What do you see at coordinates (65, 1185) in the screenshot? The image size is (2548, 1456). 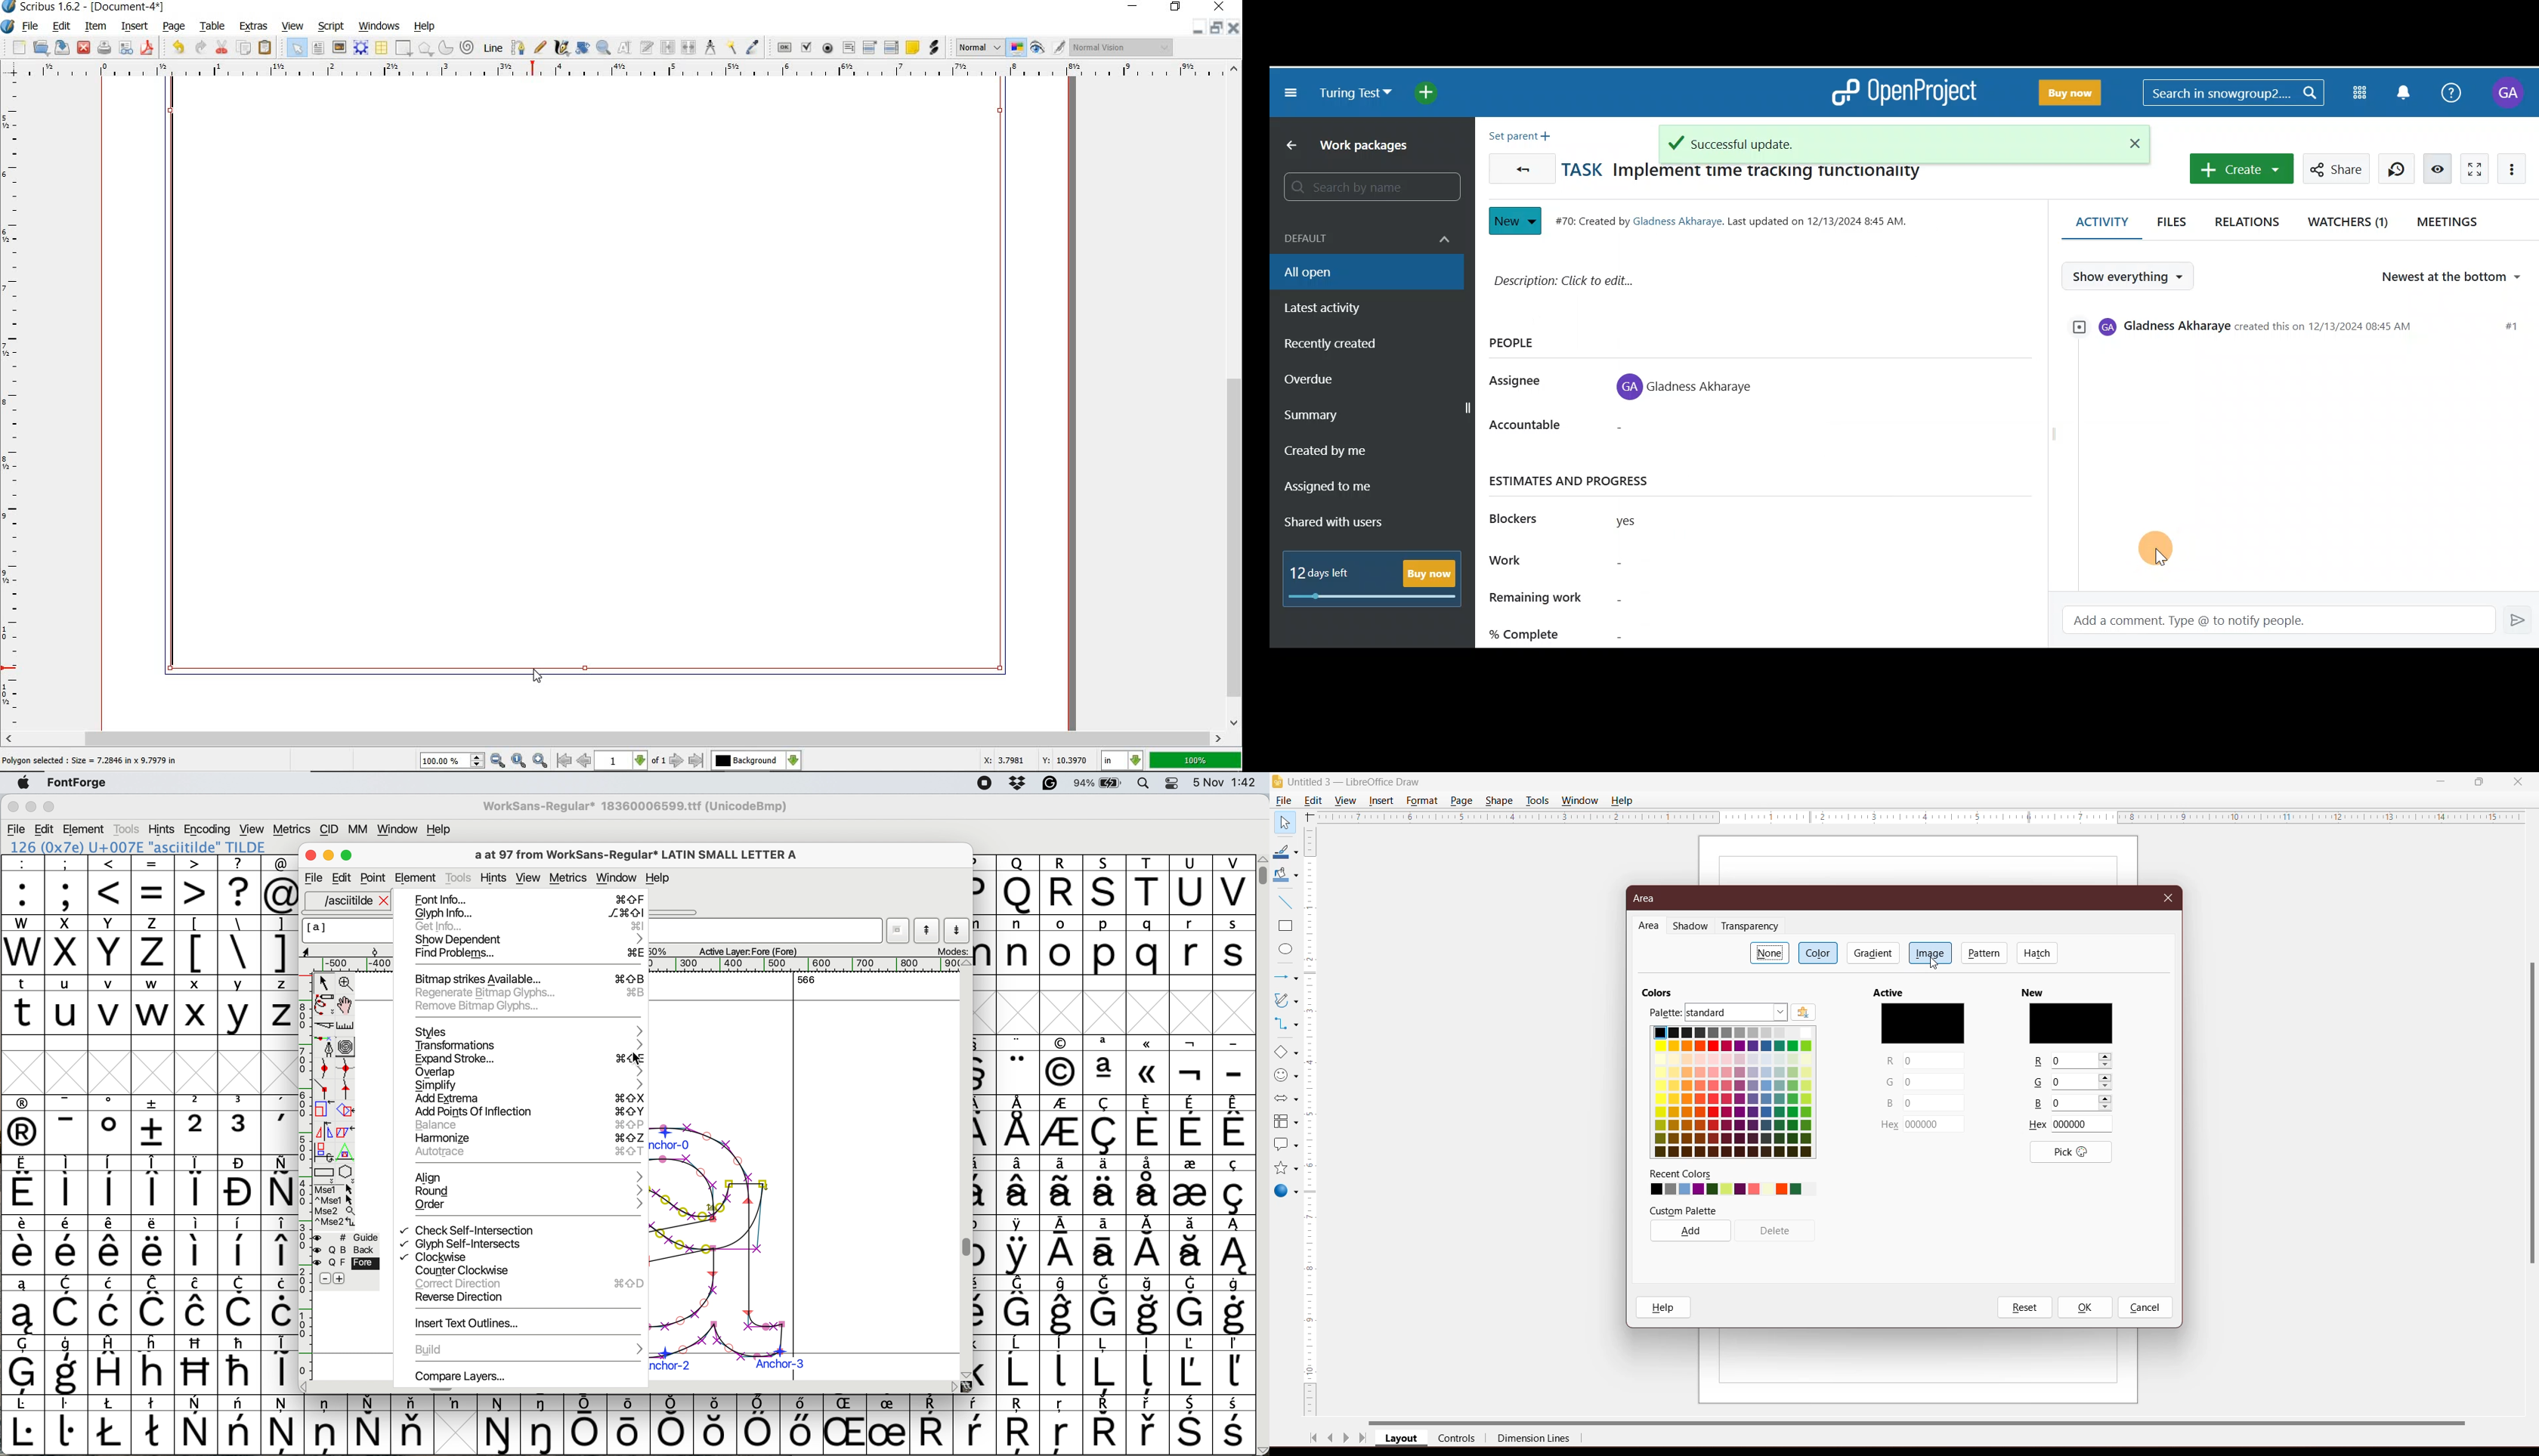 I see `symbol` at bounding box center [65, 1185].